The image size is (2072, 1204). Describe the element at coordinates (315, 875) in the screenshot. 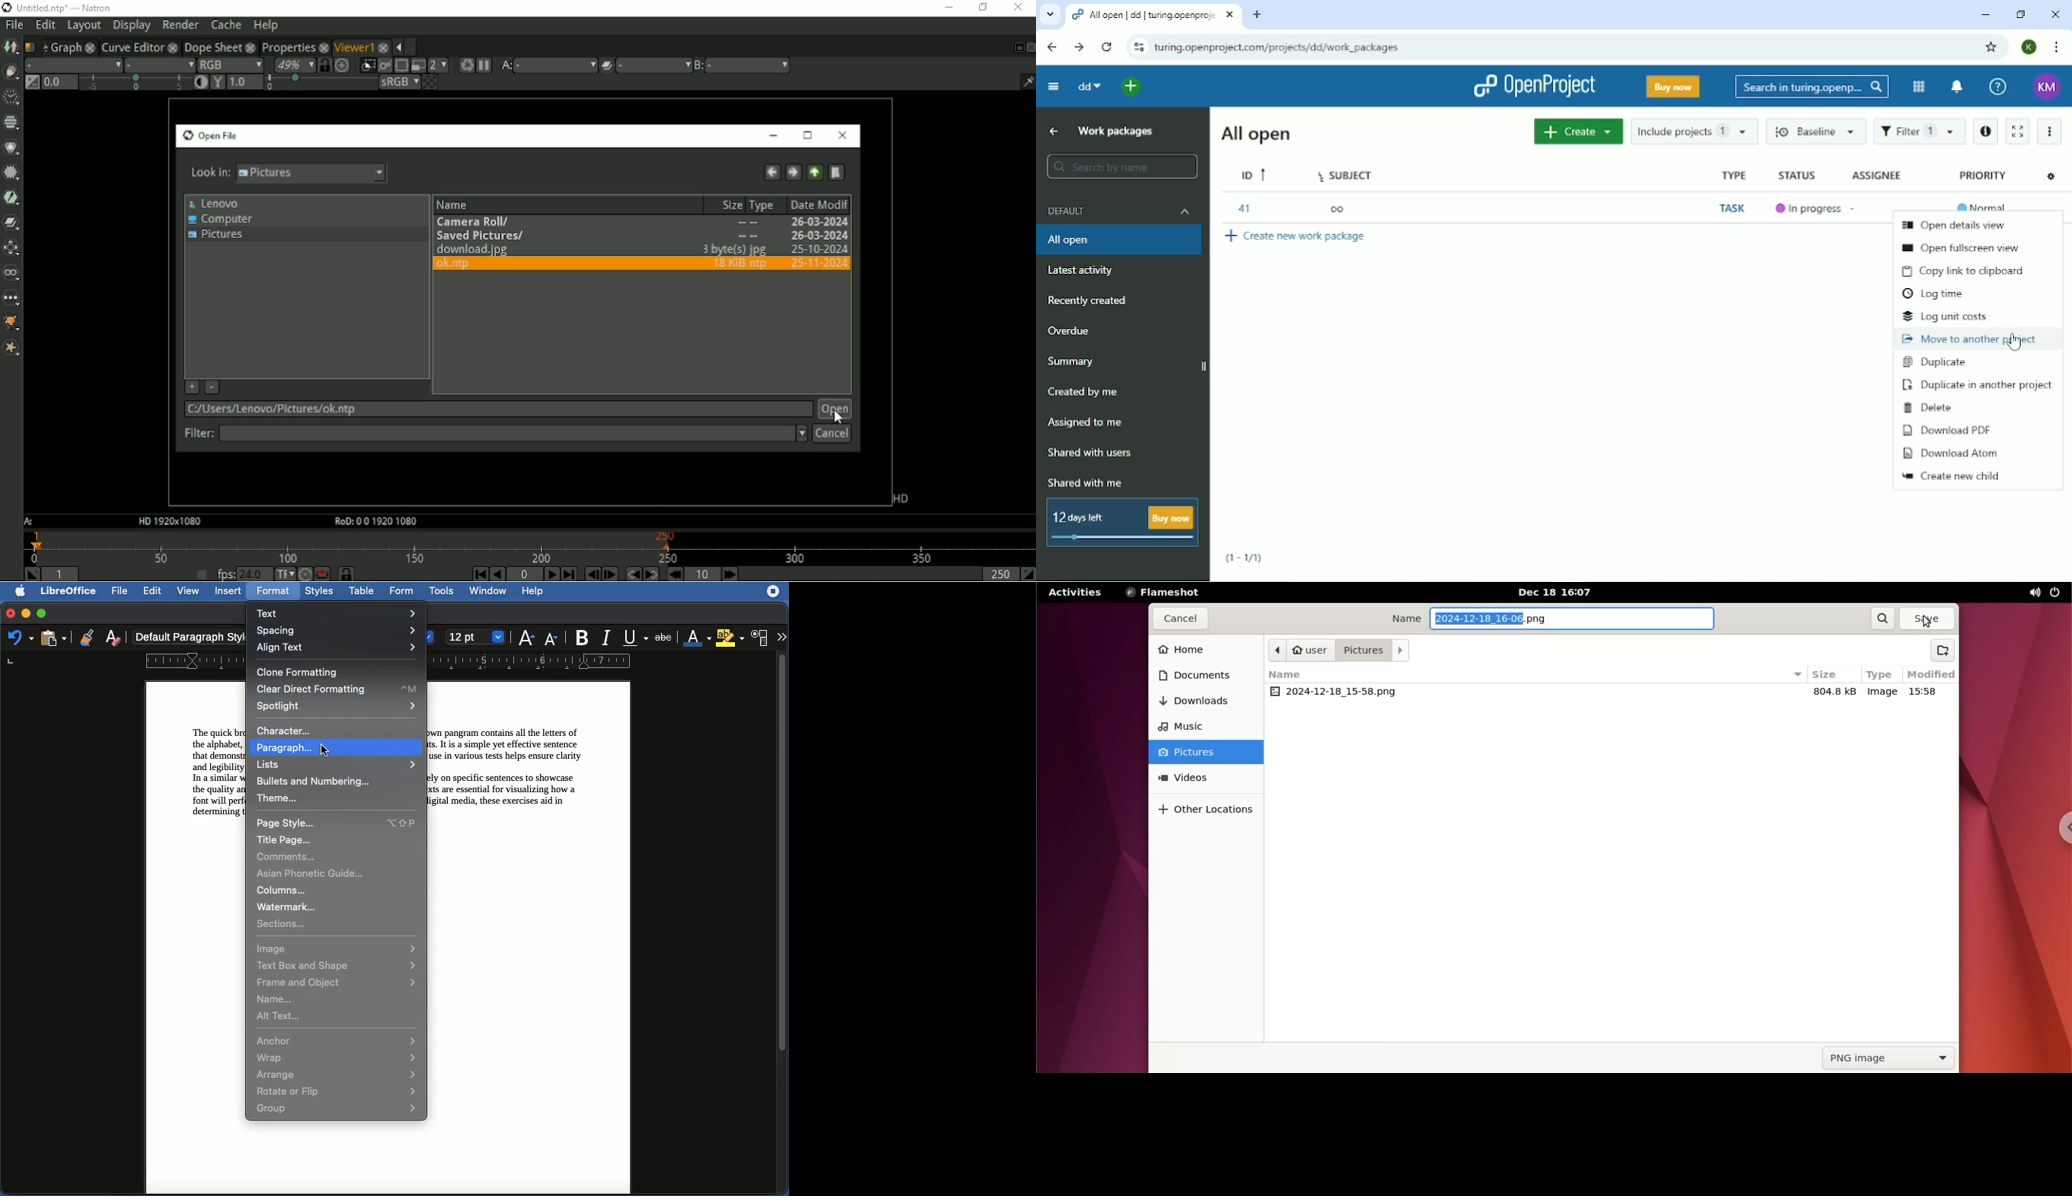

I see `Asian phonetic guide` at that location.